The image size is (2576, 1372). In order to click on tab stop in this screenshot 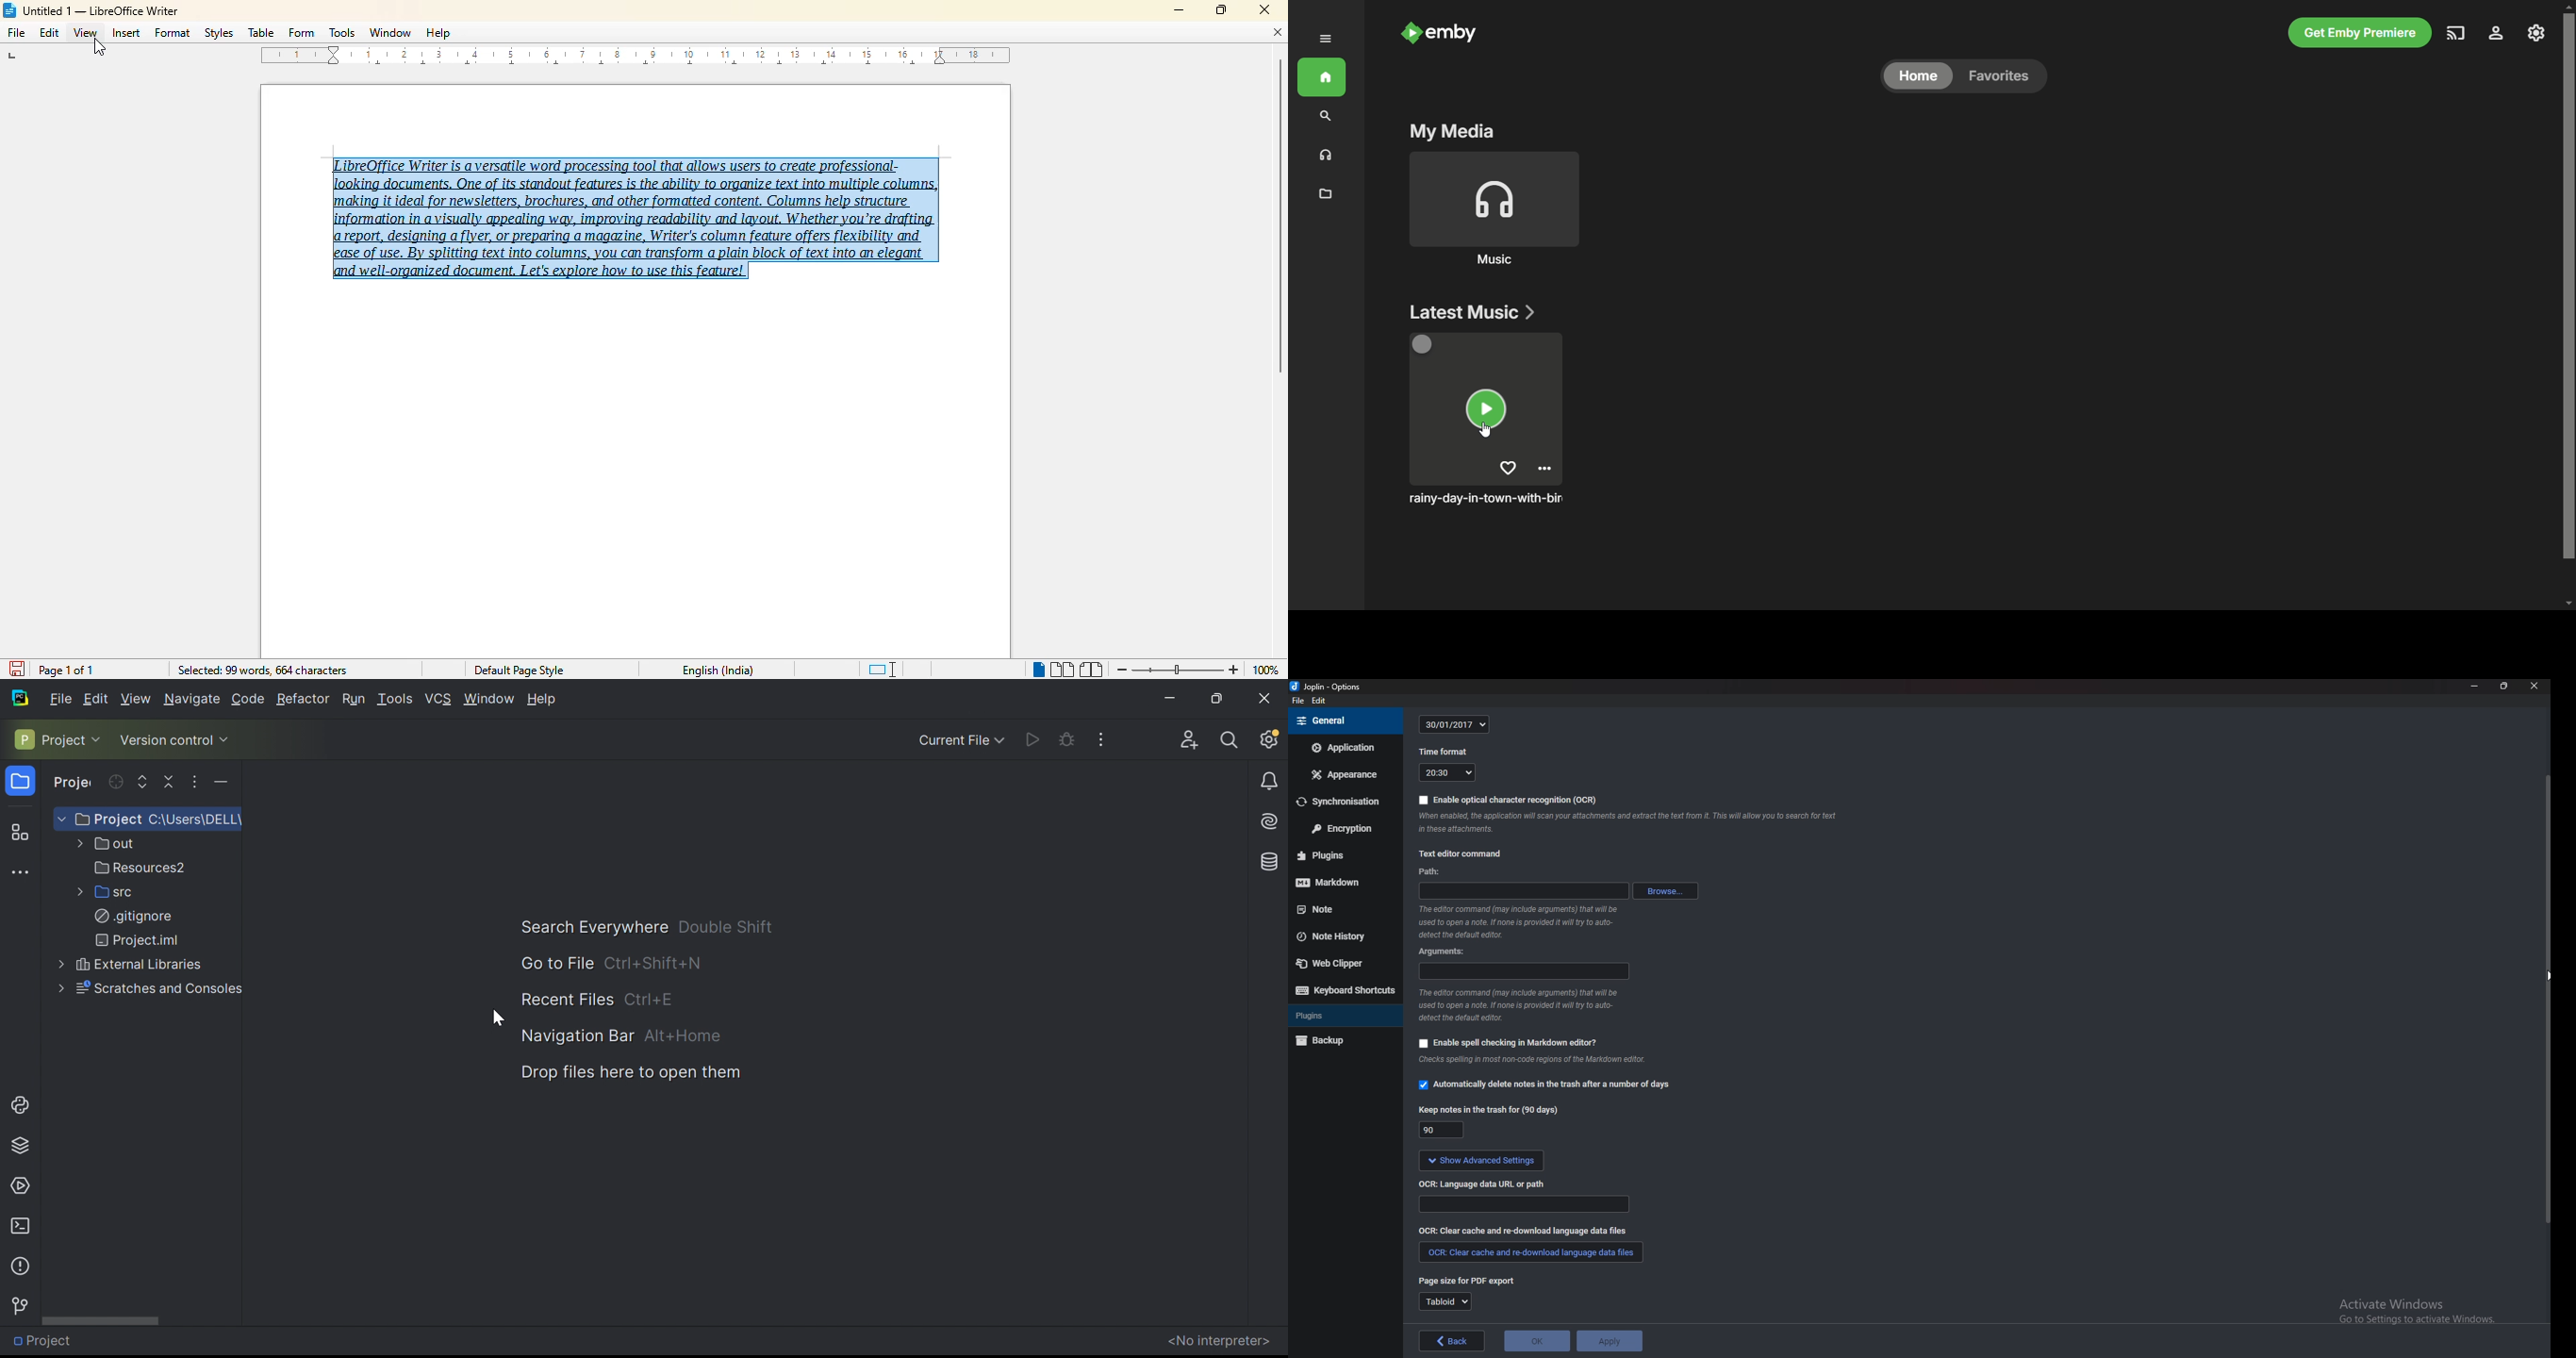, I will do `click(21, 57)`.